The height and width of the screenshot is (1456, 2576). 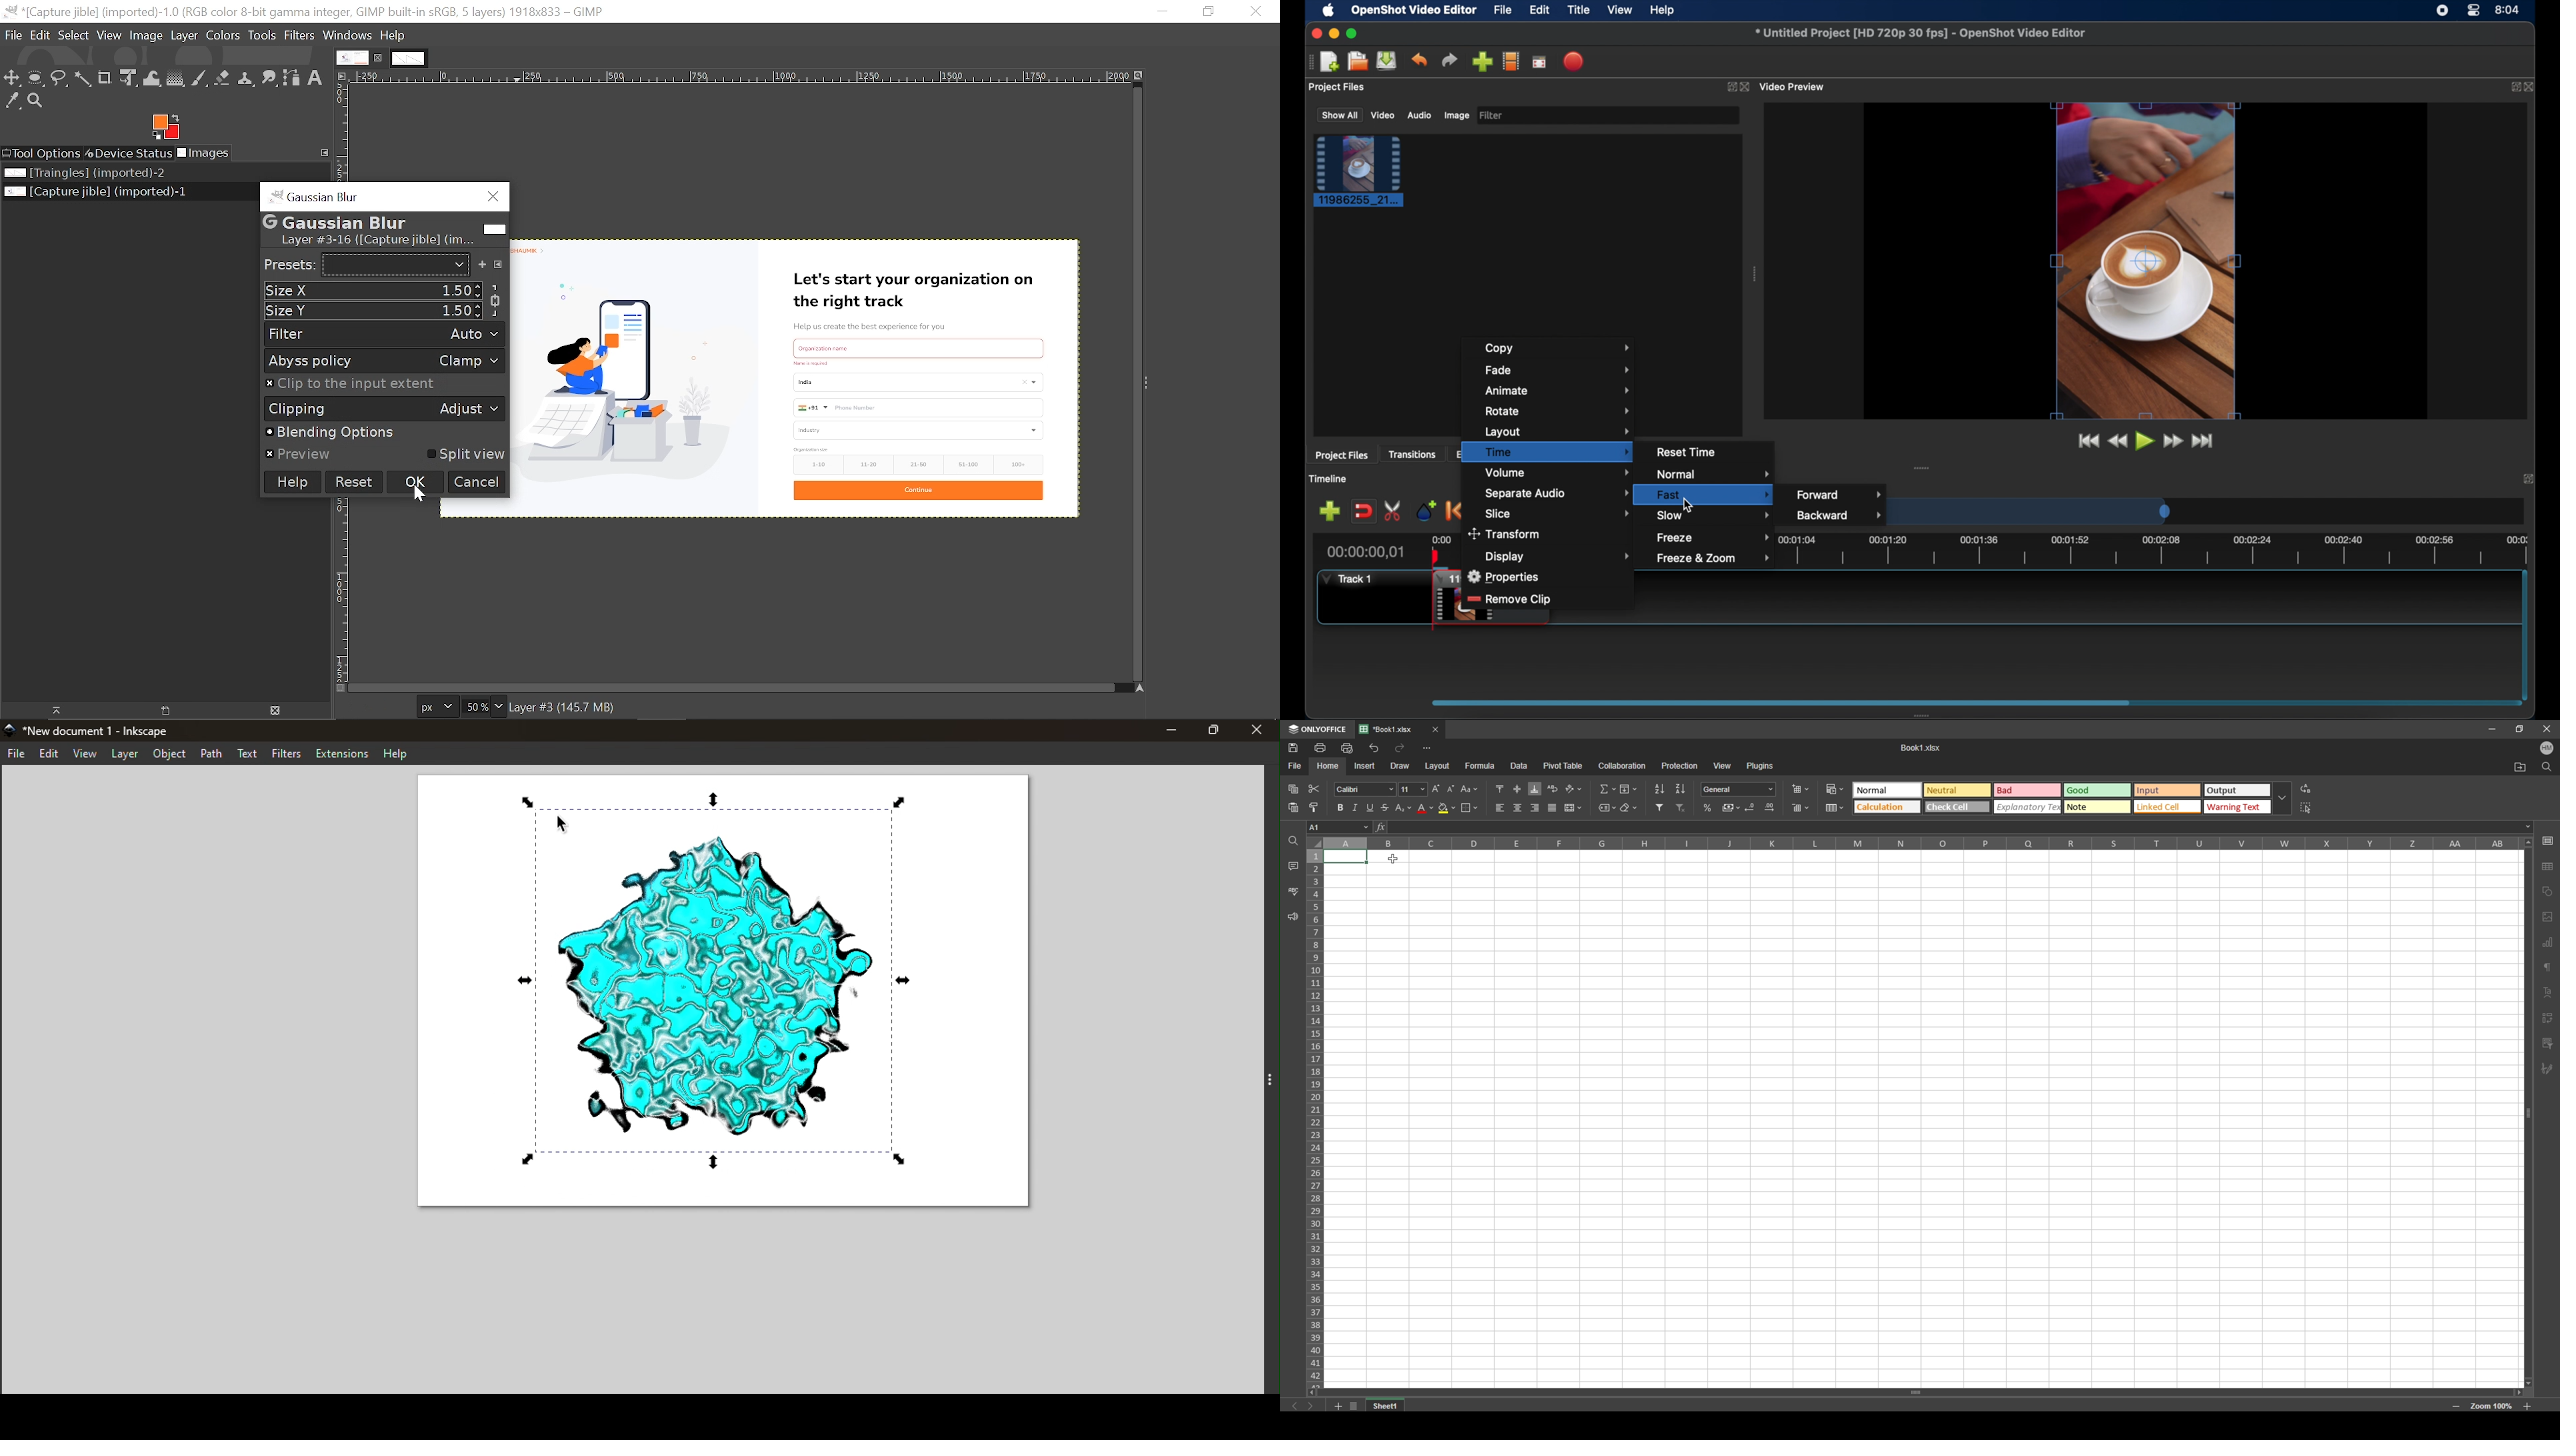 I want to click on Initials of current function, so click(x=270, y=222).